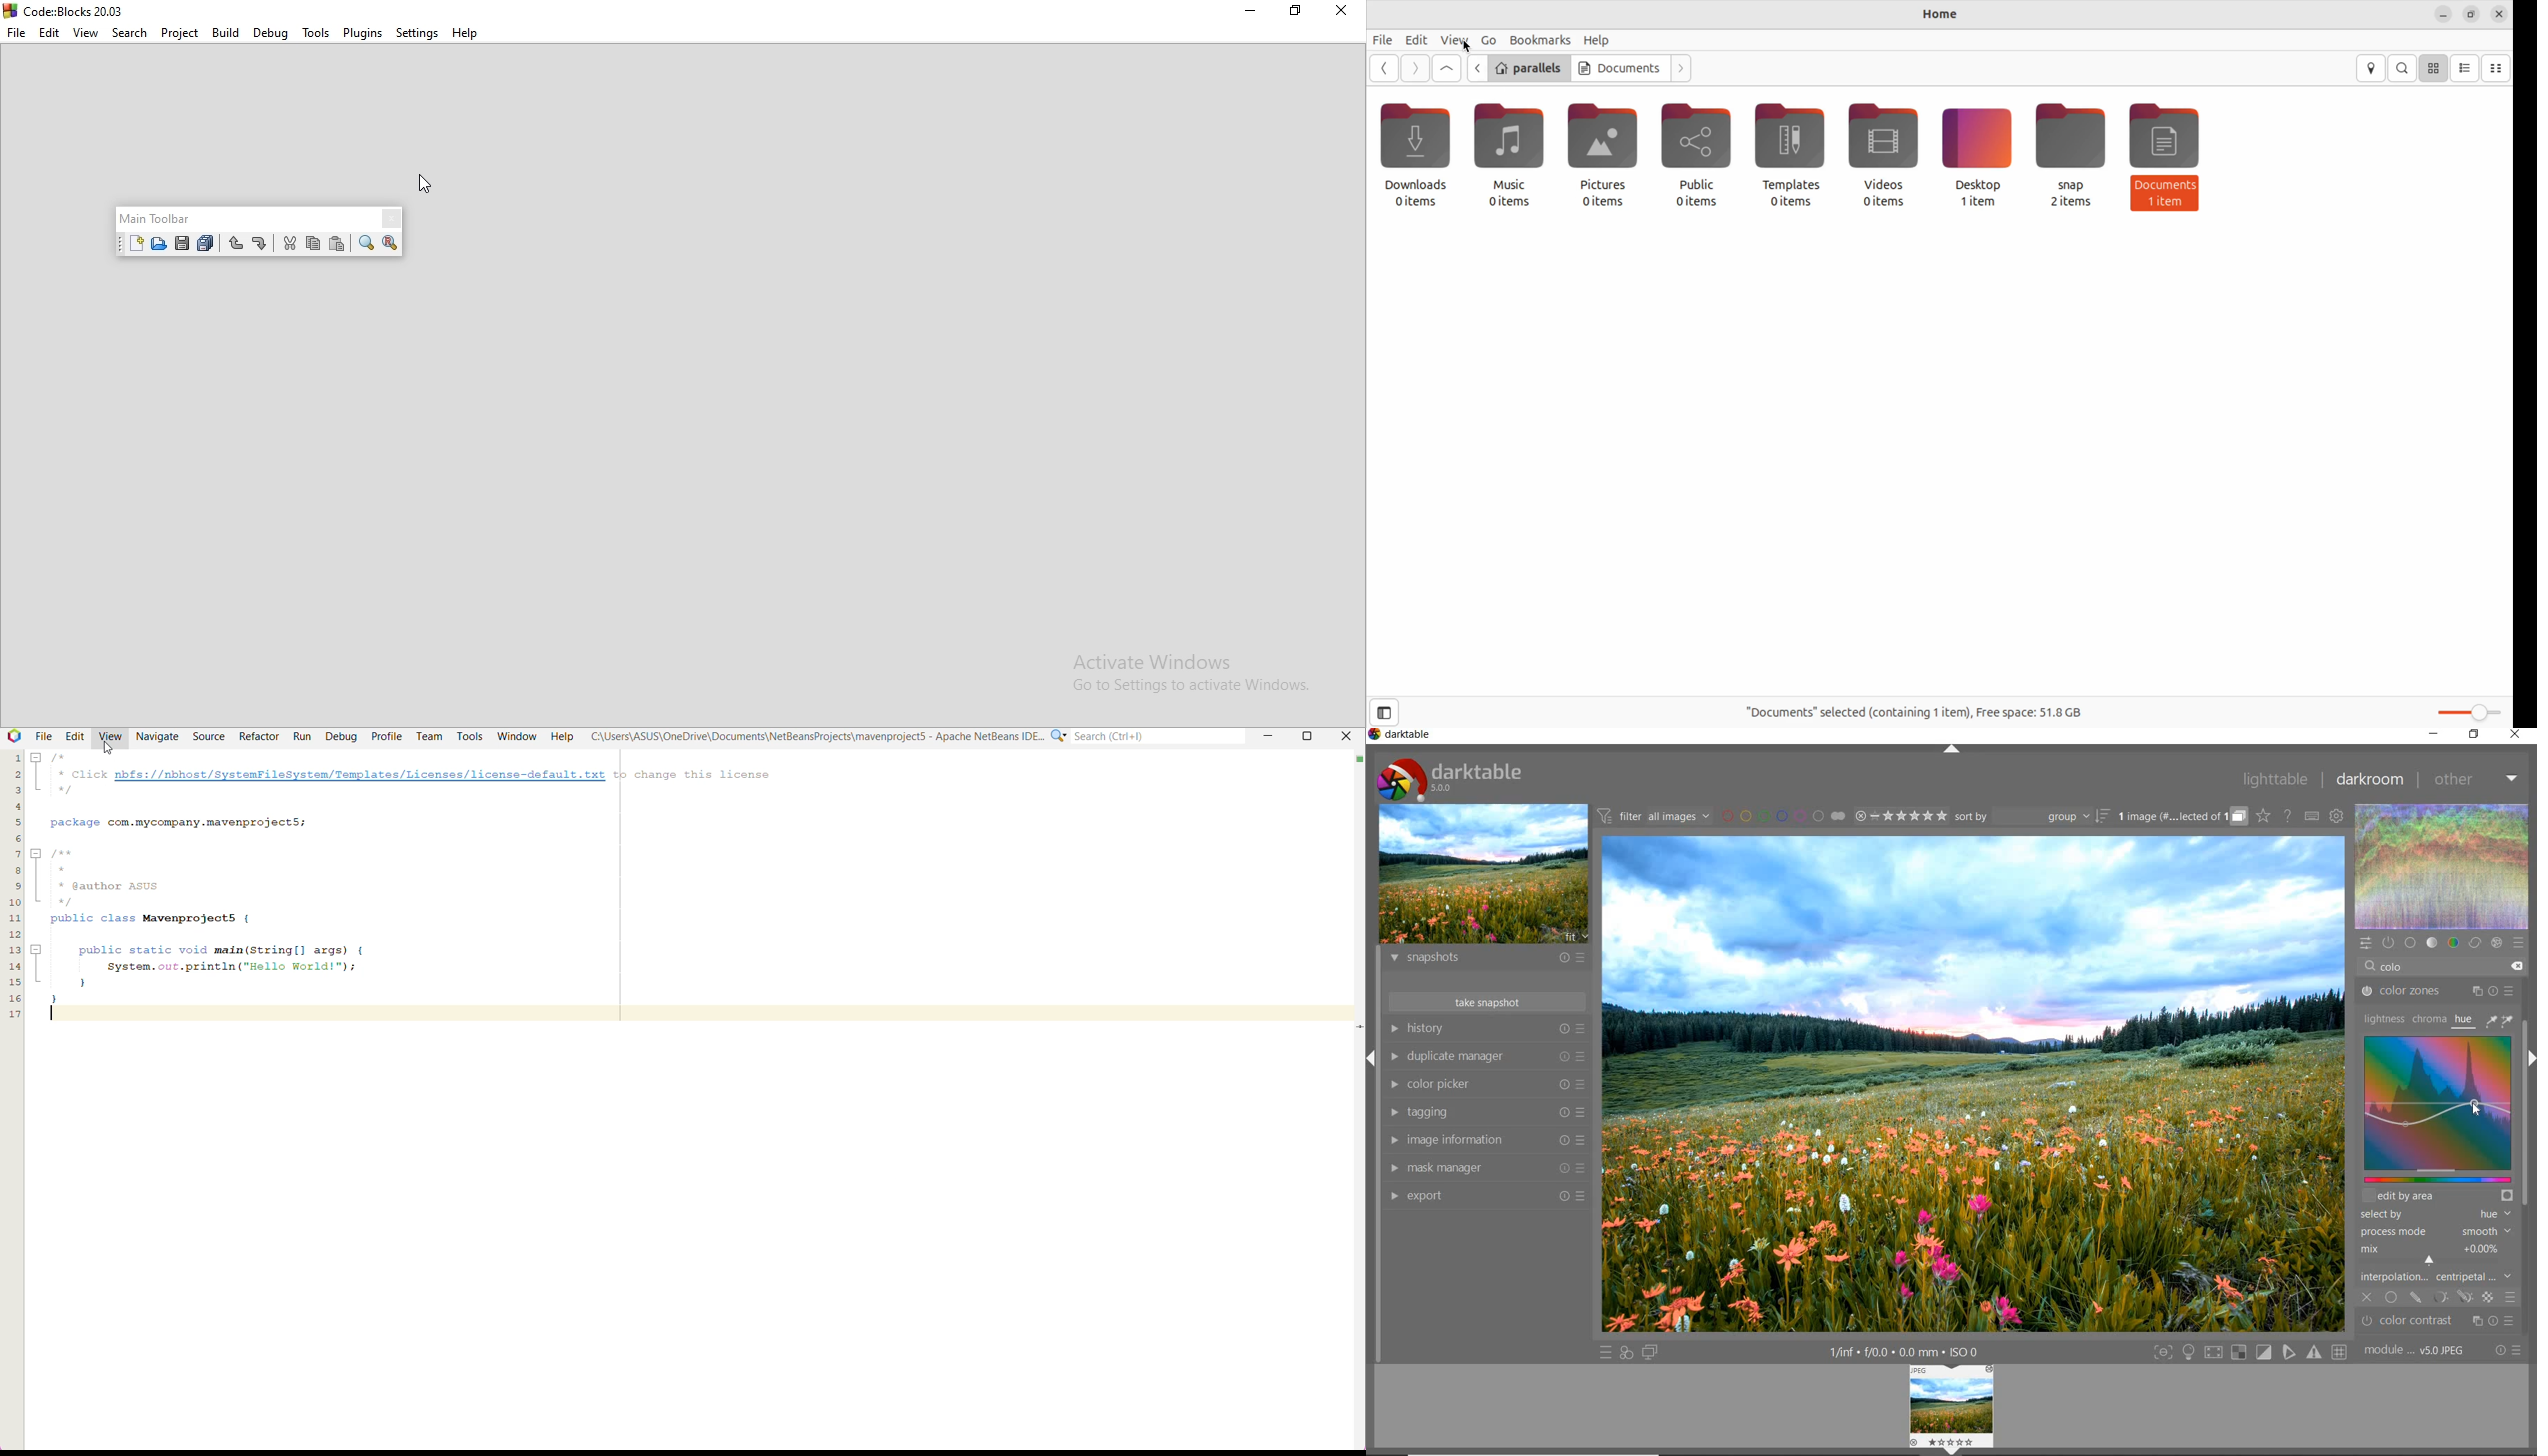 The image size is (2548, 1456). What do you see at coordinates (2436, 735) in the screenshot?
I see `minimize` at bounding box center [2436, 735].